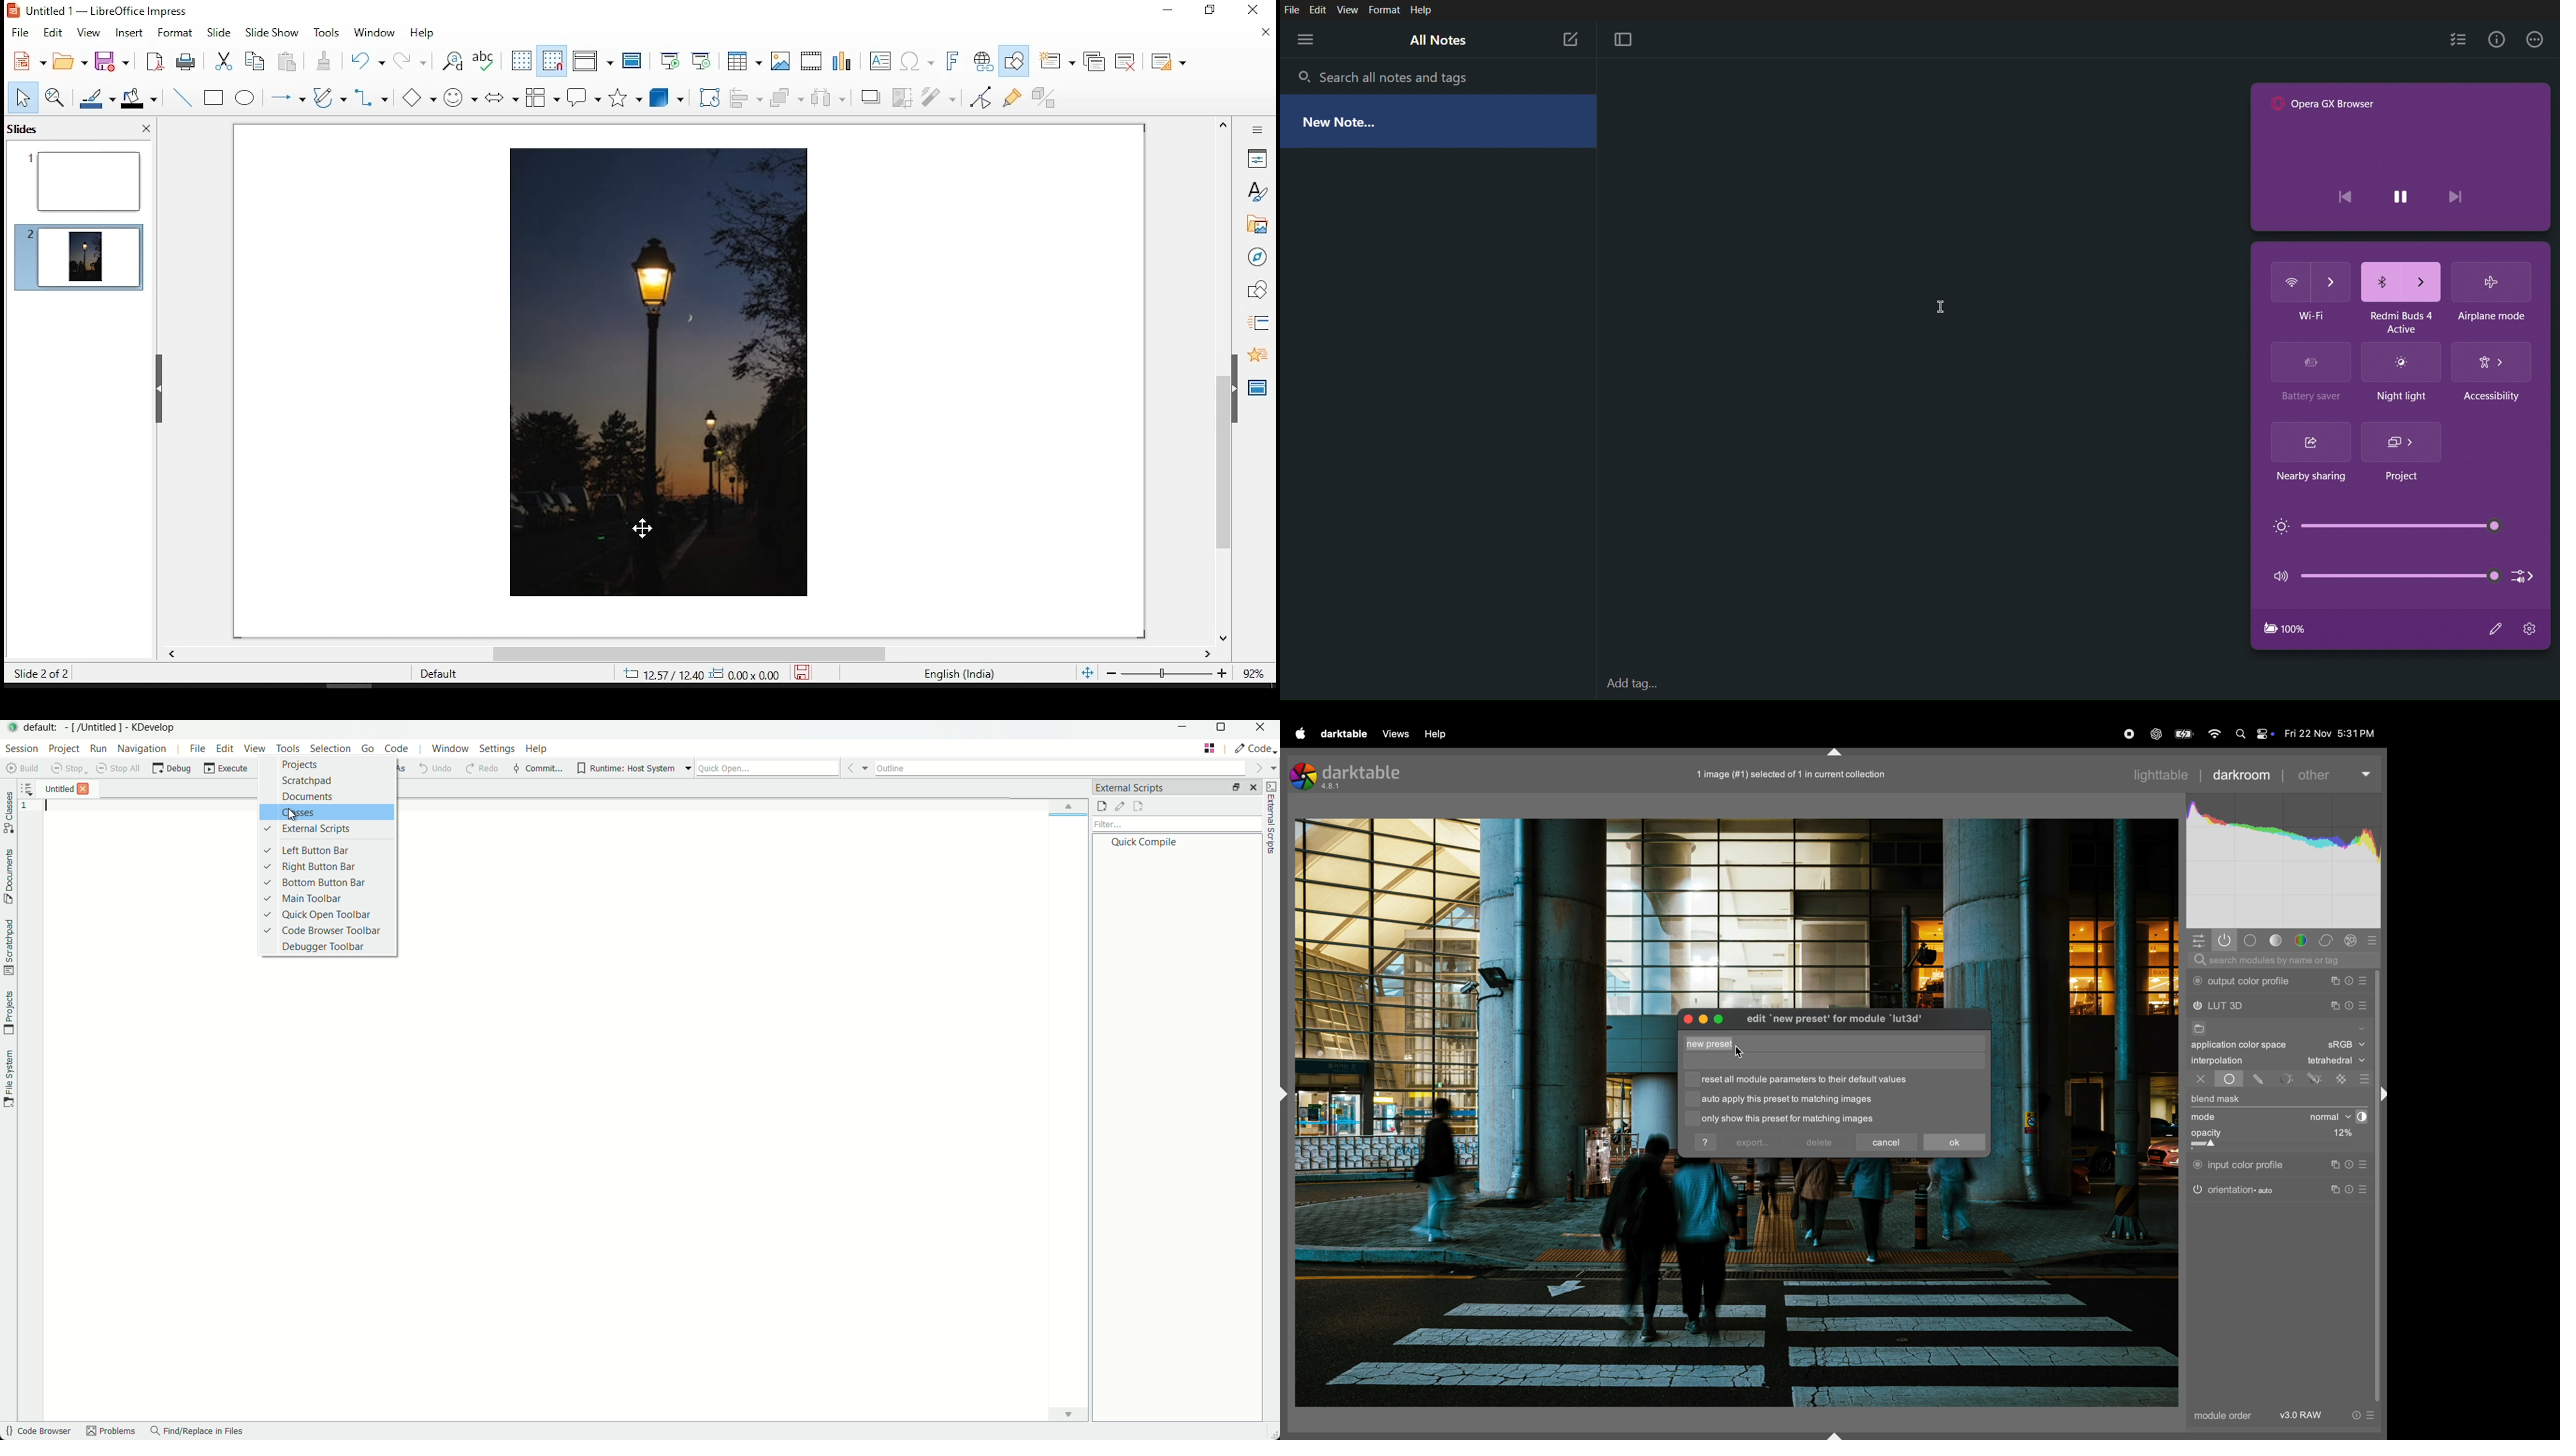  What do you see at coordinates (2349, 198) in the screenshot?
I see `previous` at bounding box center [2349, 198].